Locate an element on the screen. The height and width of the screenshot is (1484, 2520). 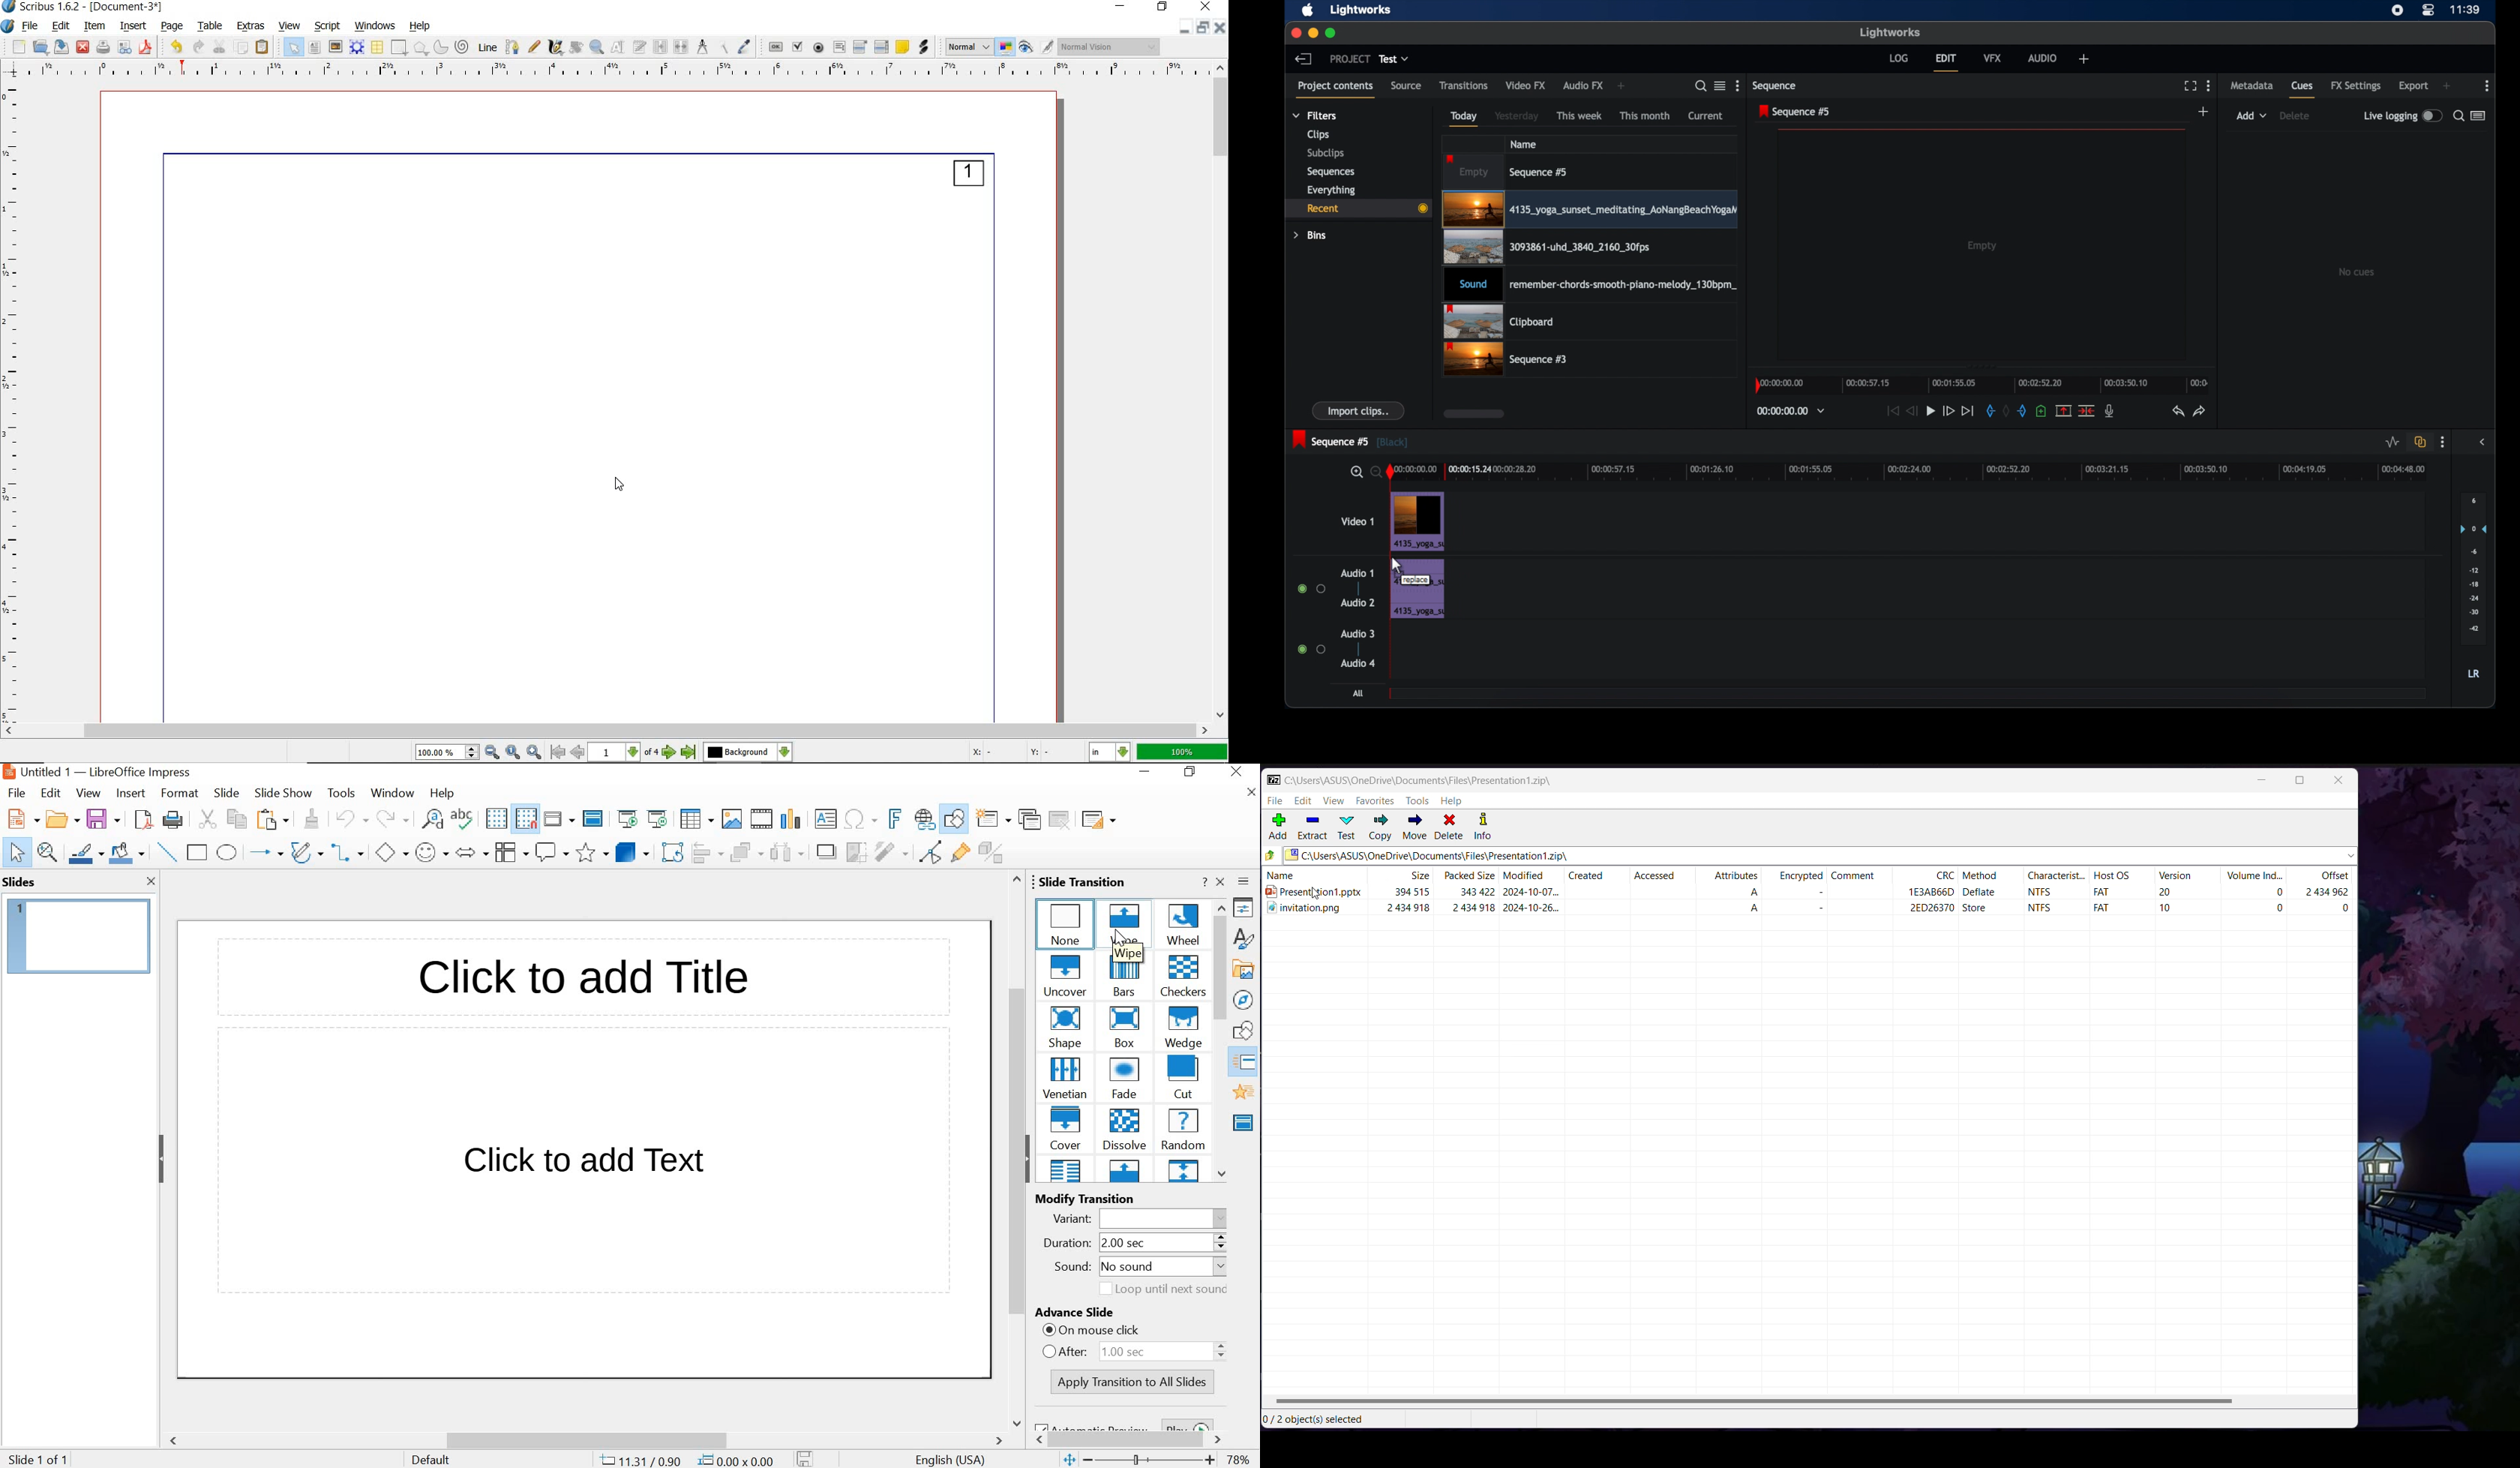
sequence 3 is located at coordinates (1507, 360).